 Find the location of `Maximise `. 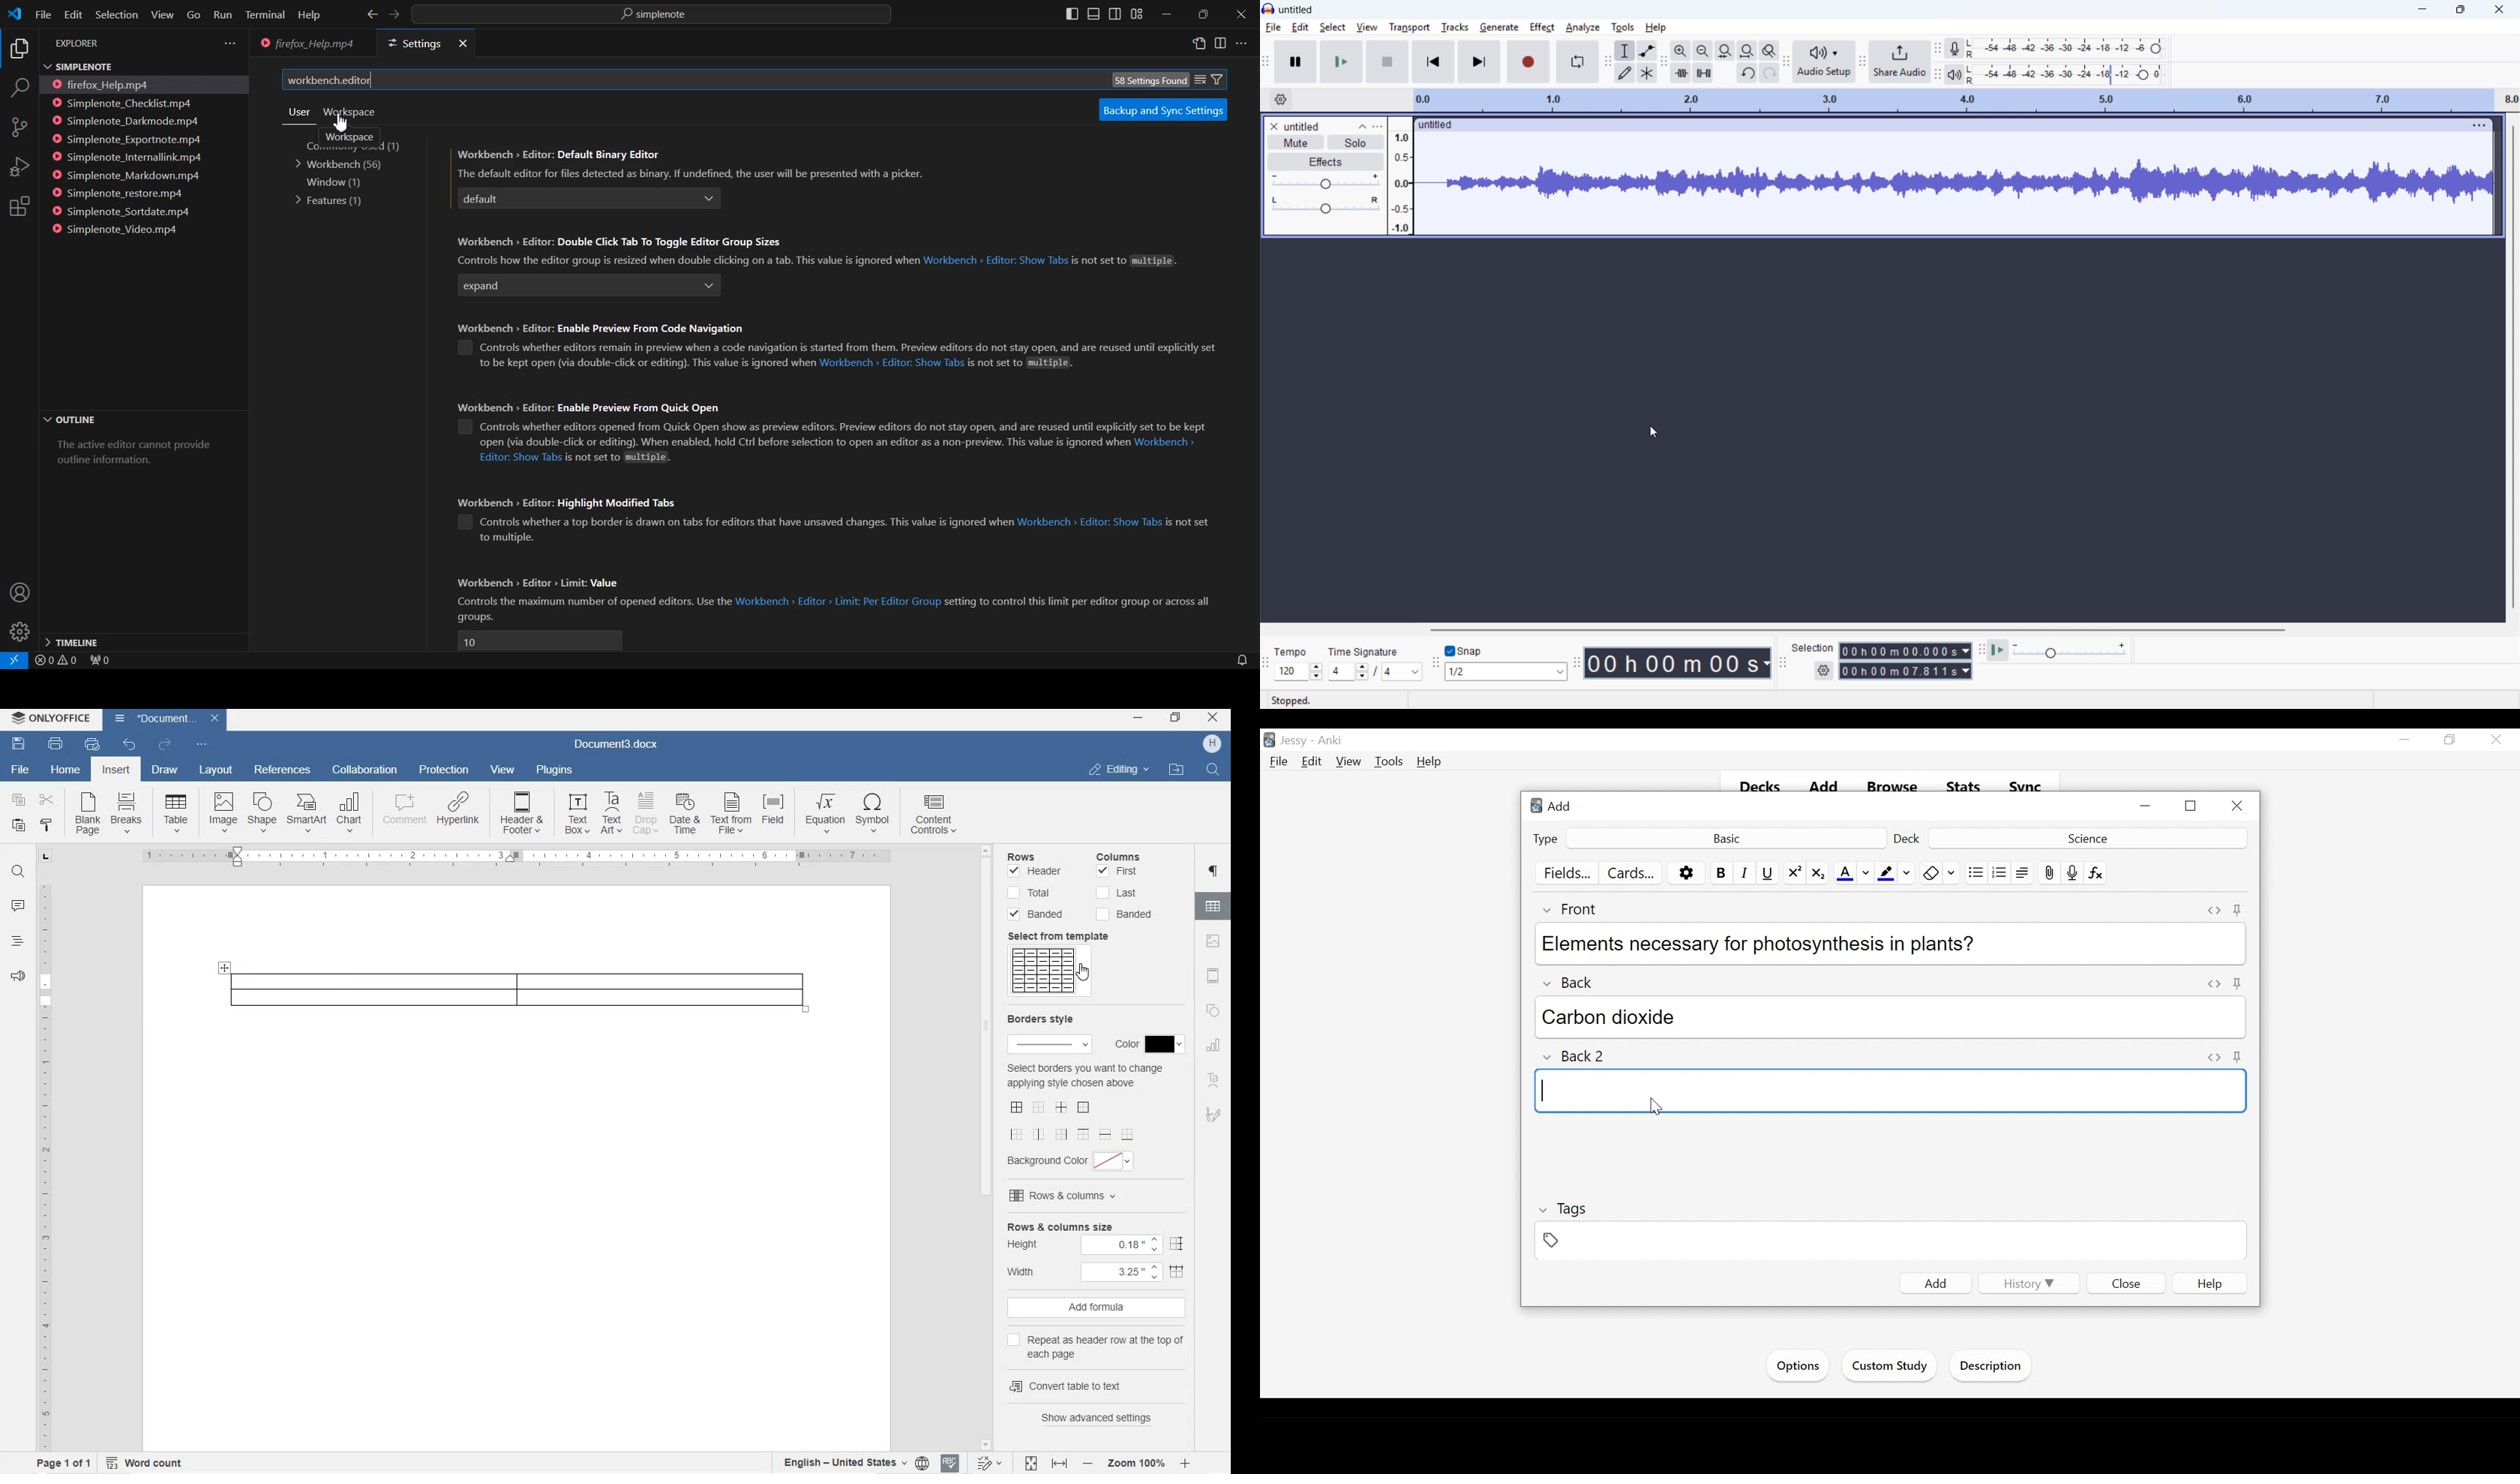

Maximise  is located at coordinates (2460, 10).